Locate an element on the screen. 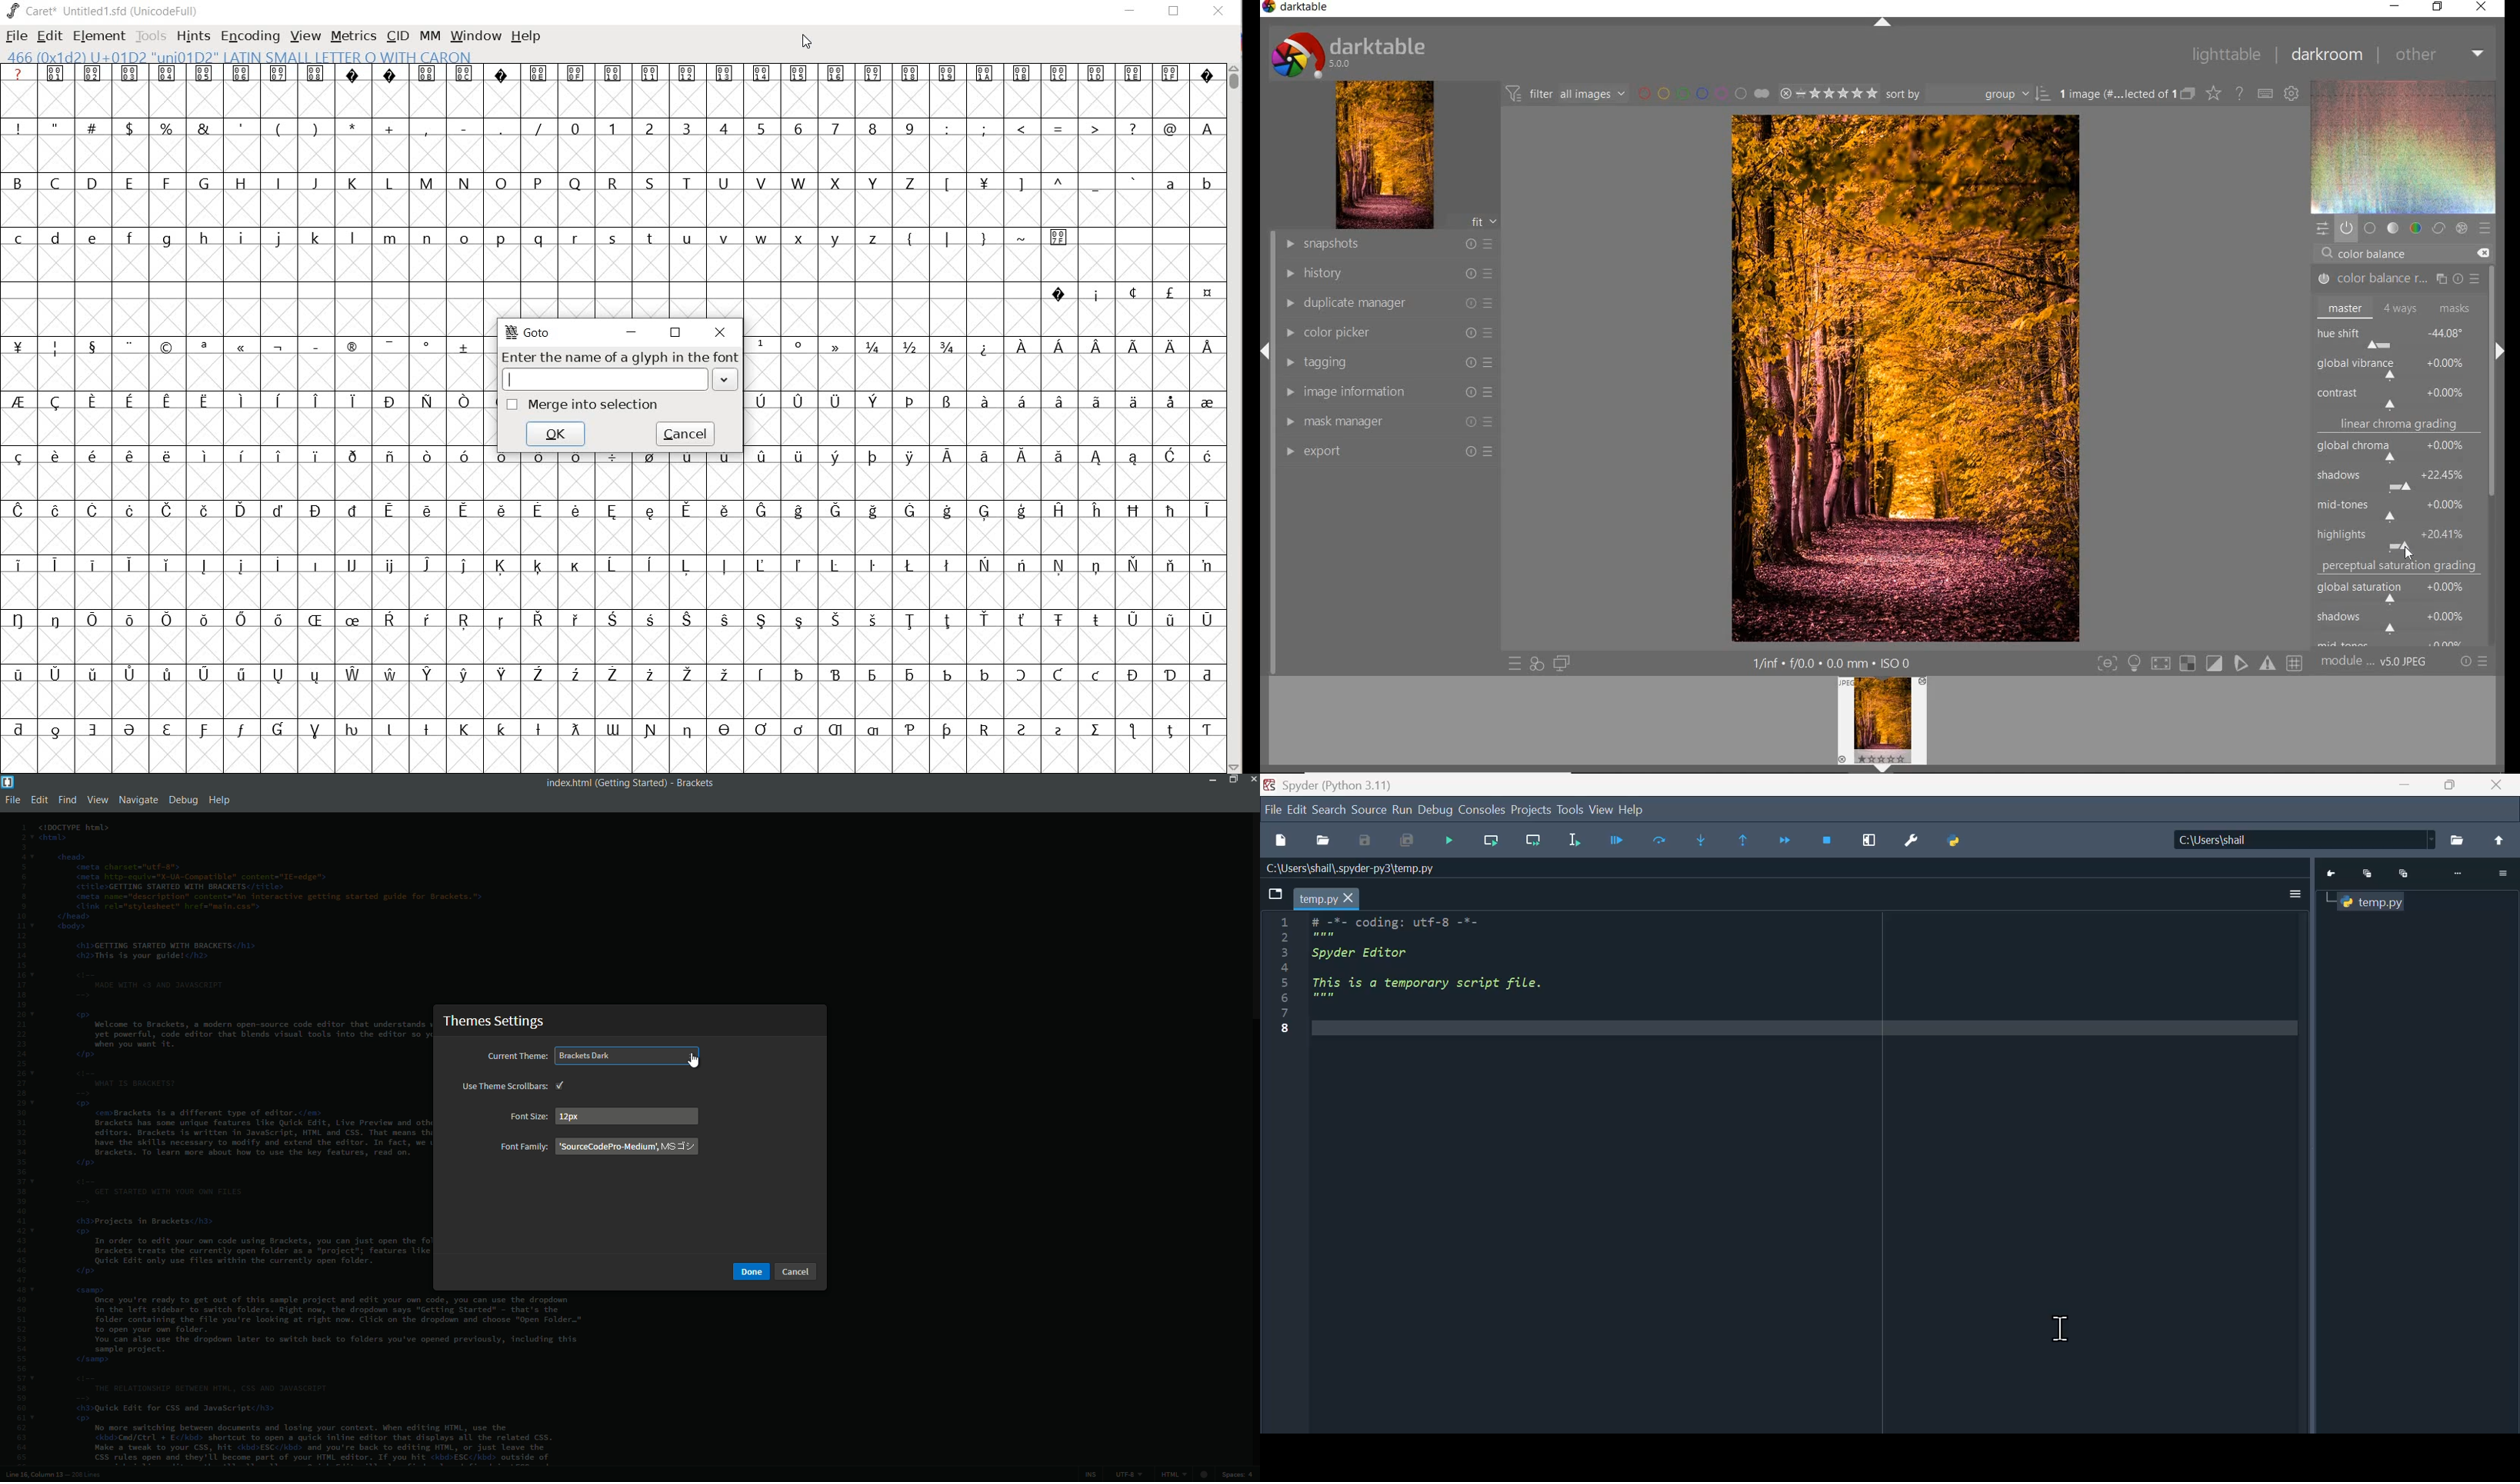  Tools is located at coordinates (1571, 808).